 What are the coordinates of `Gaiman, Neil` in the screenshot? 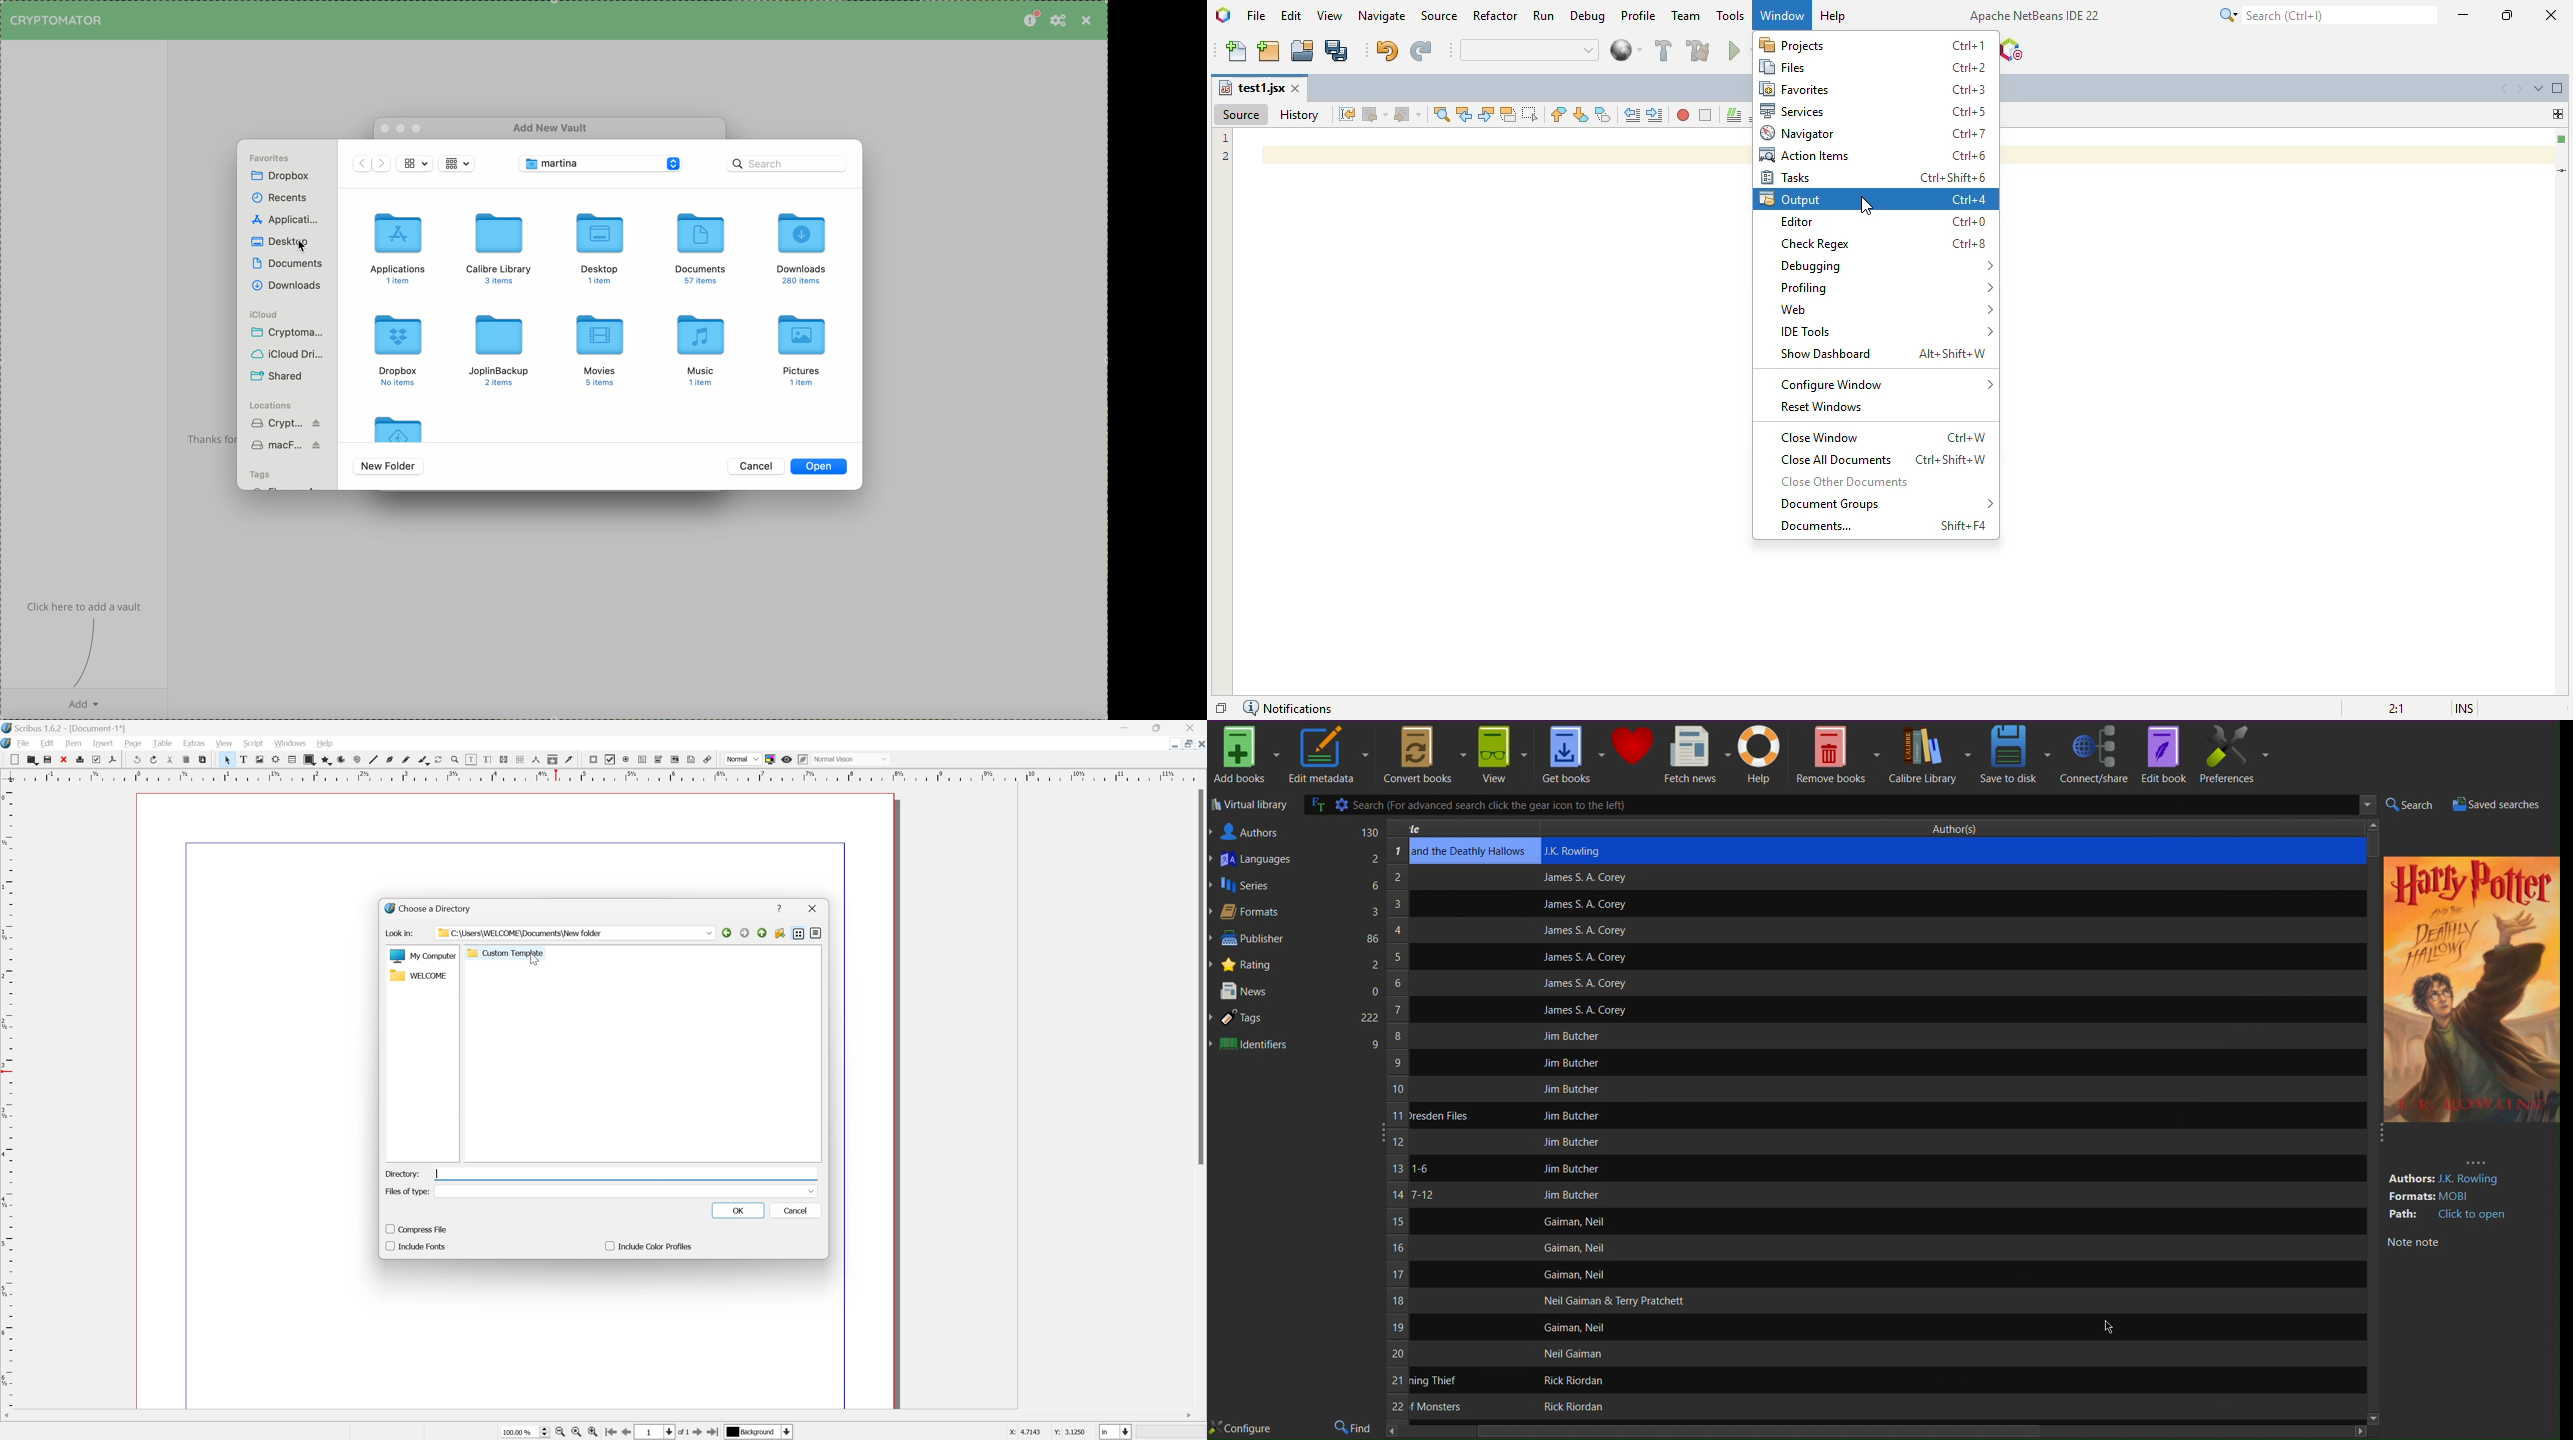 It's located at (1576, 1275).